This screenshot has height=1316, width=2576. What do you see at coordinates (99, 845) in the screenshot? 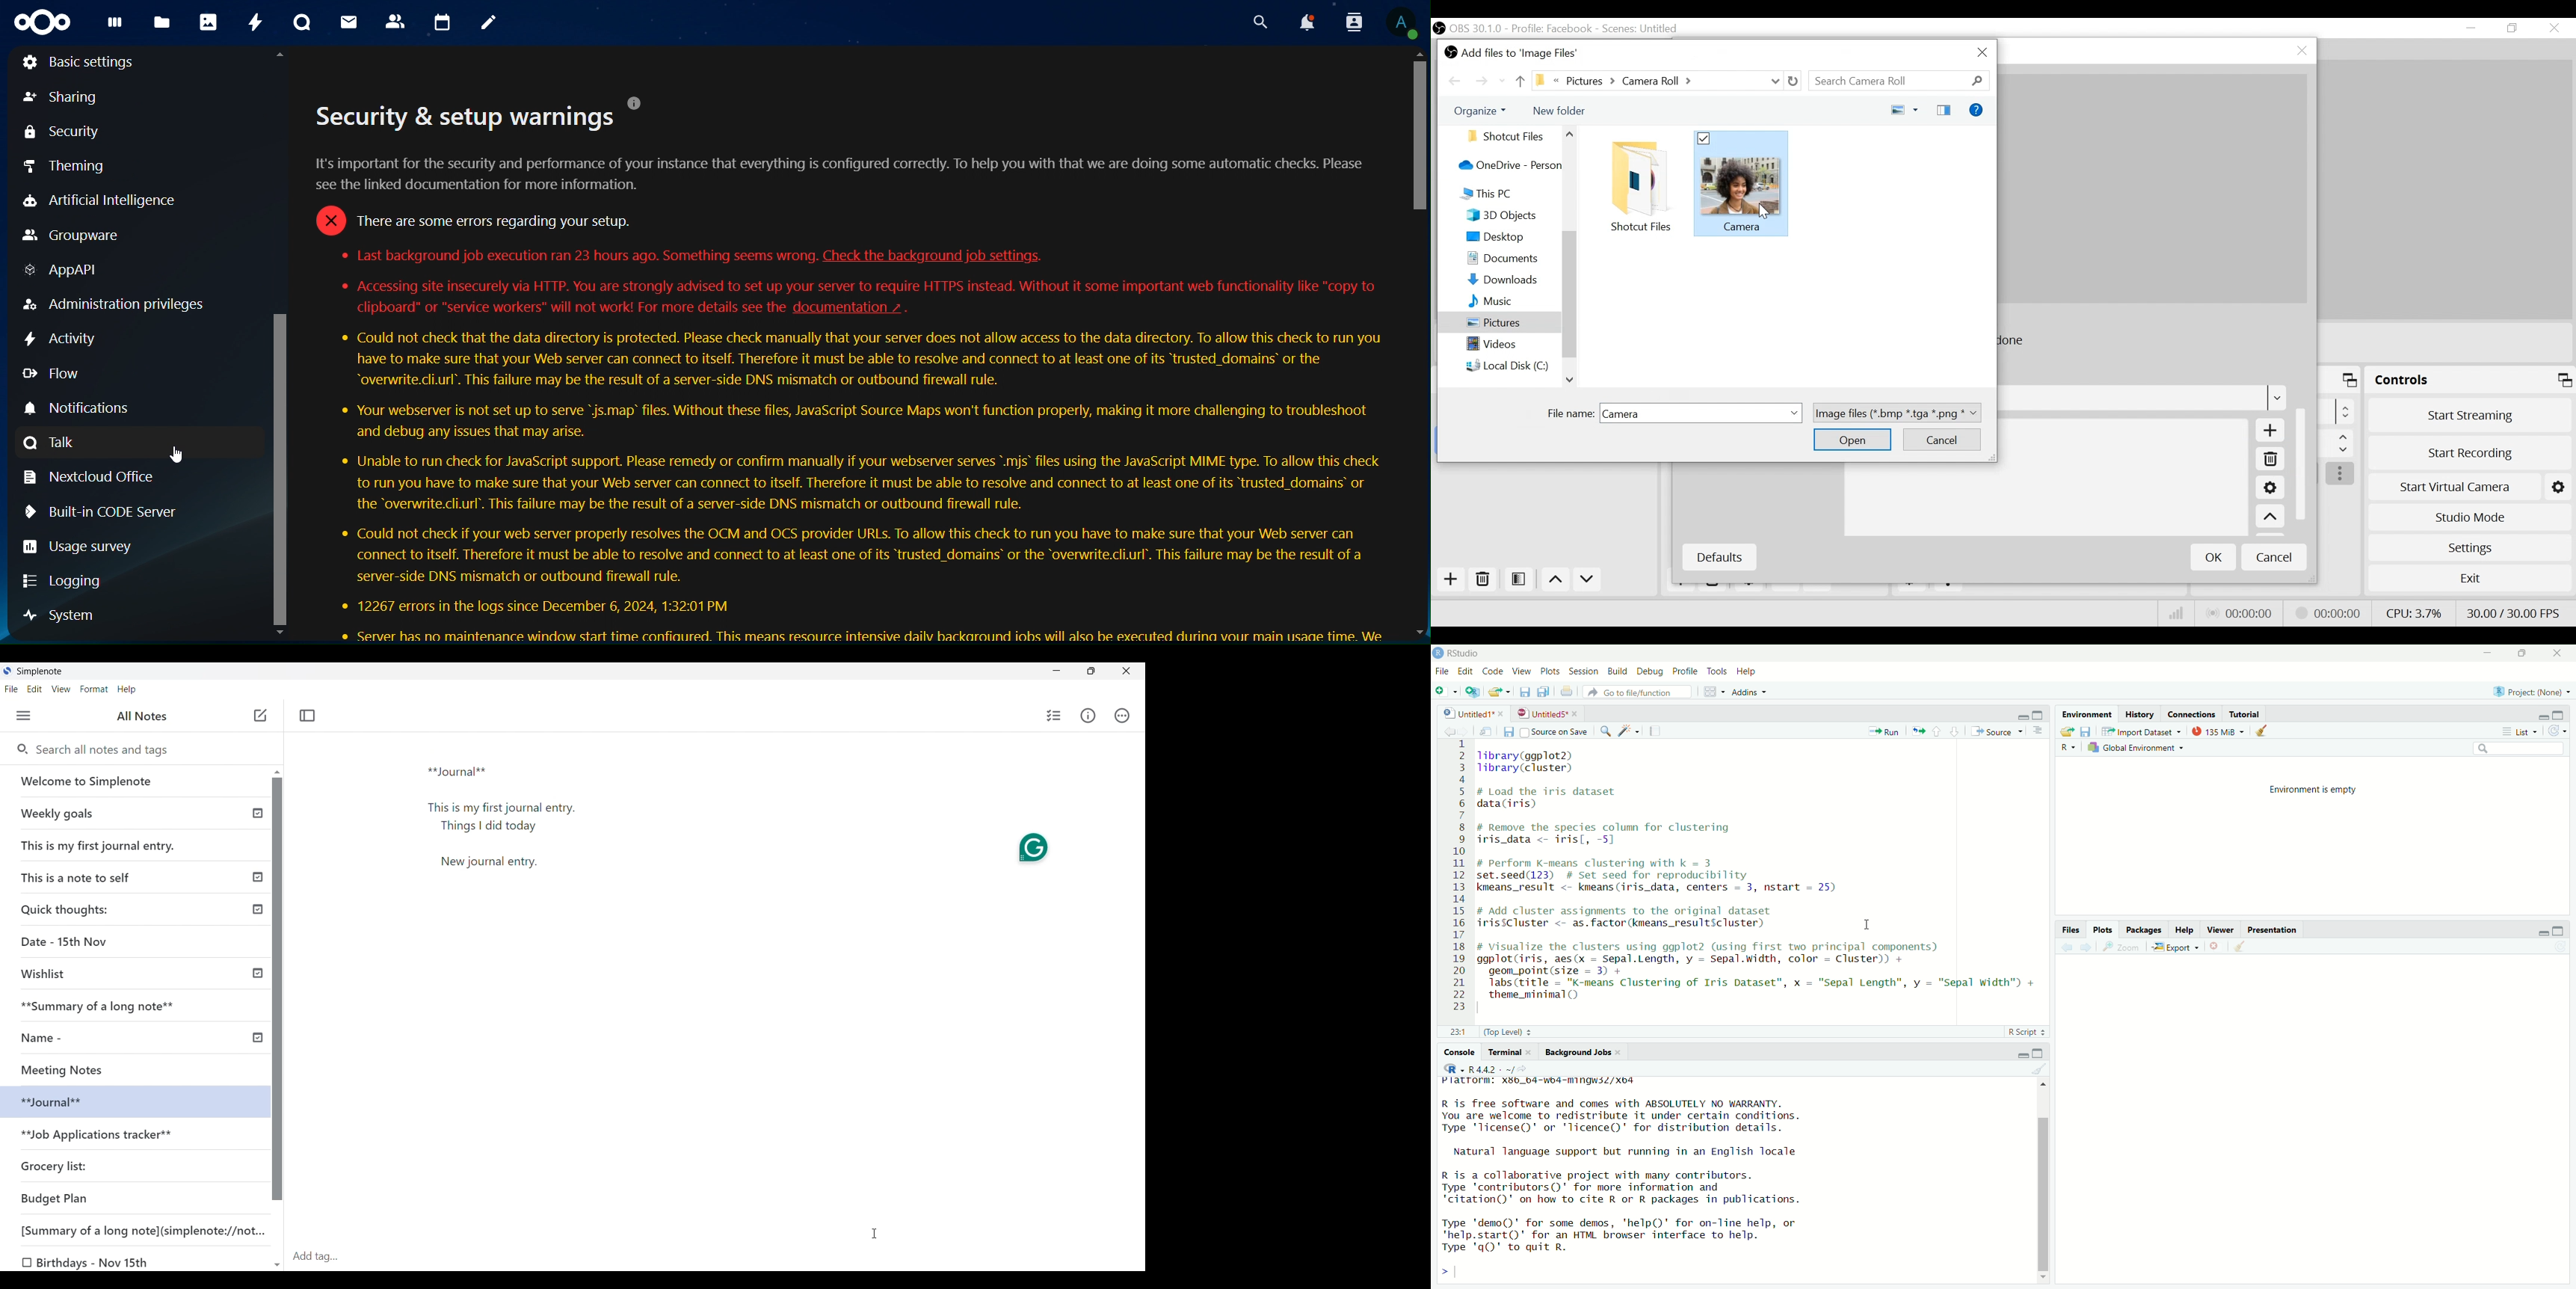
I see `This is my first journal entry.` at bounding box center [99, 845].